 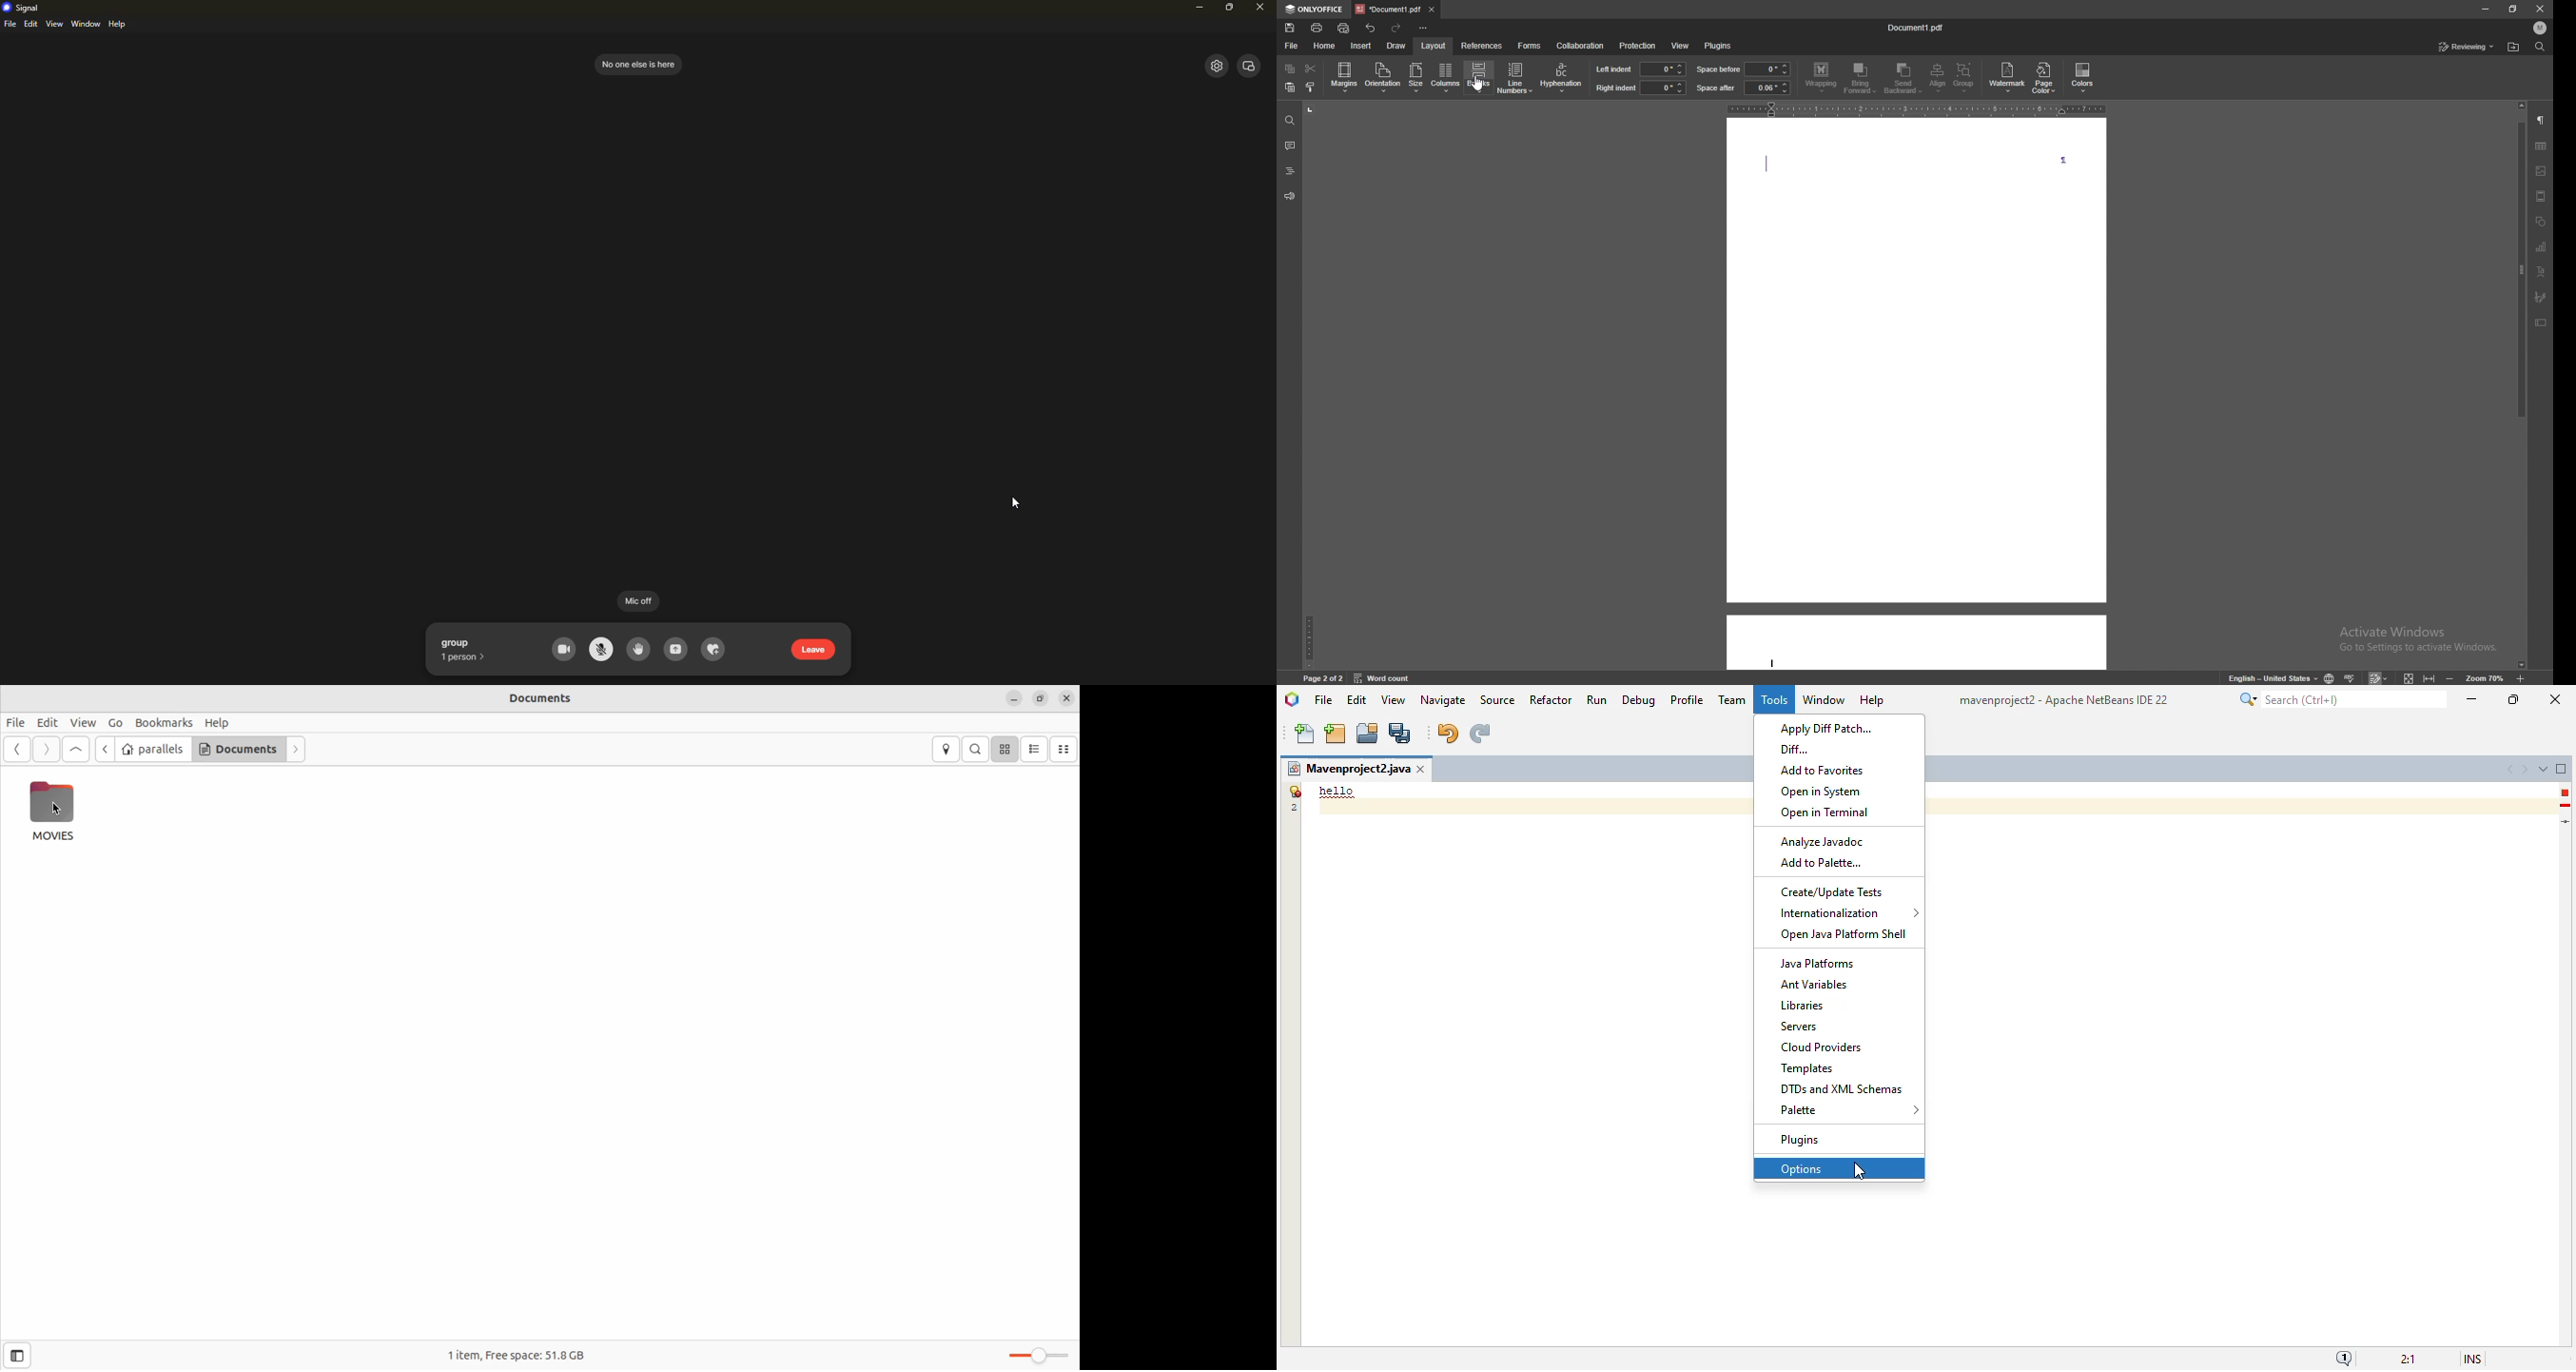 What do you see at coordinates (1397, 27) in the screenshot?
I see `redo` at bounding box center [1397, 27].